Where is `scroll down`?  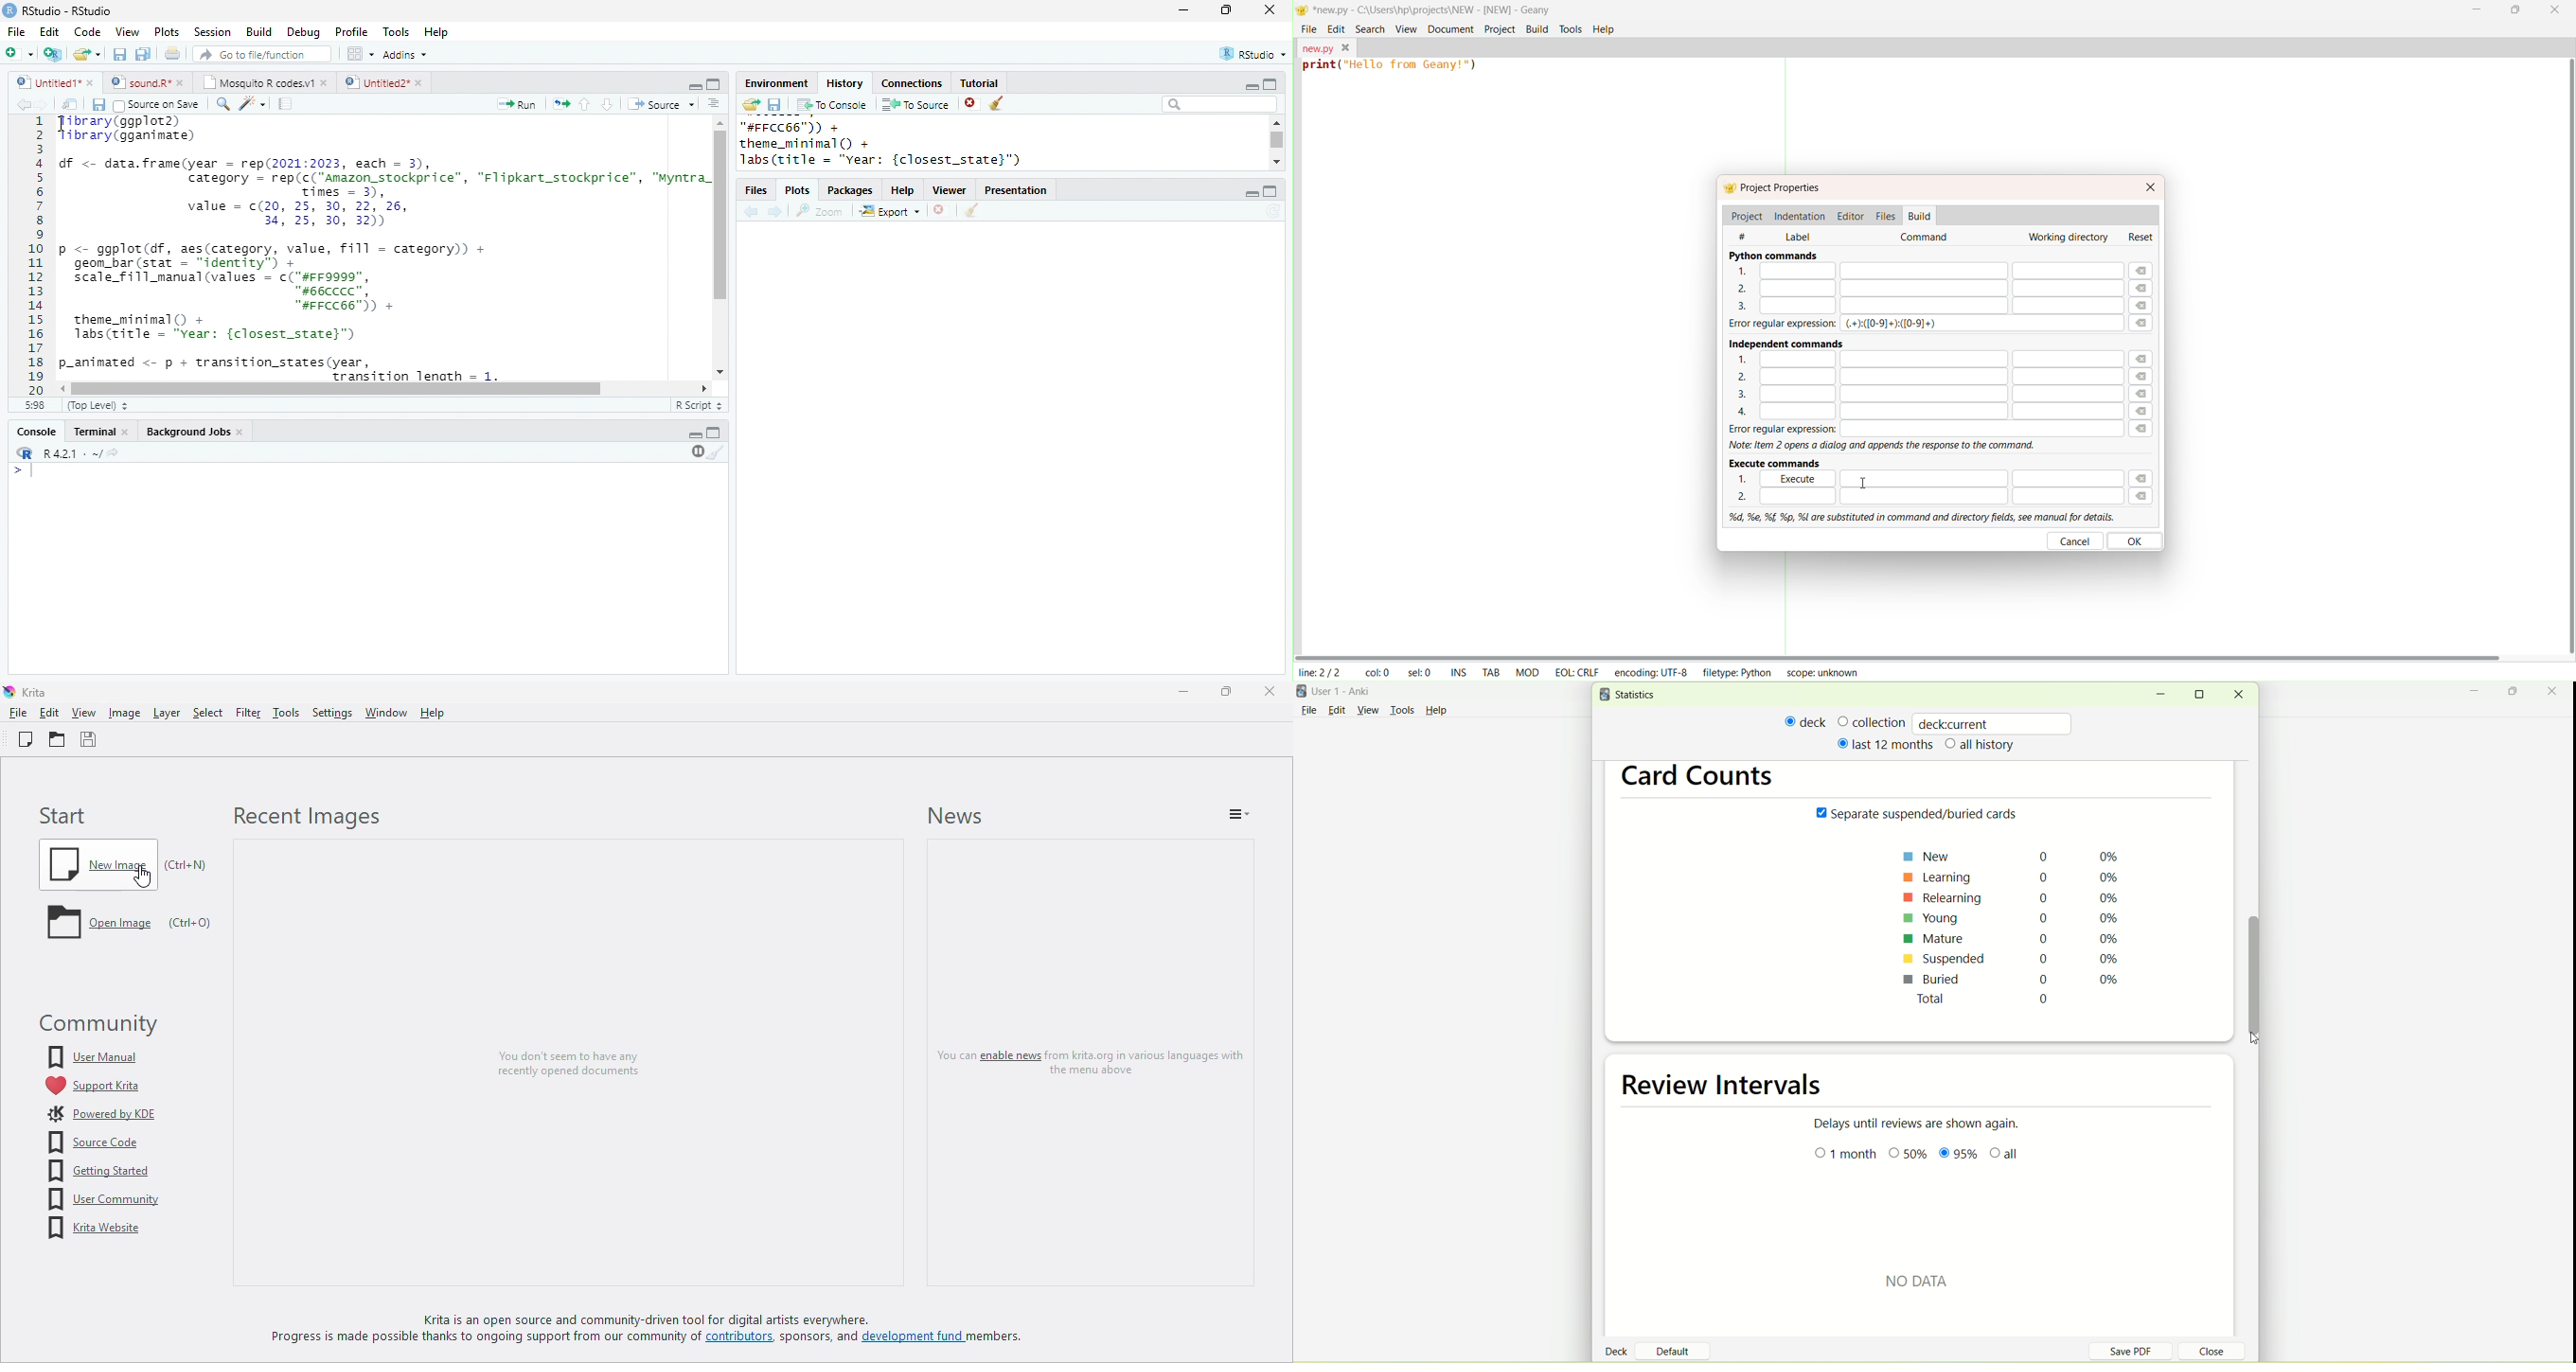 scroll down is located at coordinates (720, 372).